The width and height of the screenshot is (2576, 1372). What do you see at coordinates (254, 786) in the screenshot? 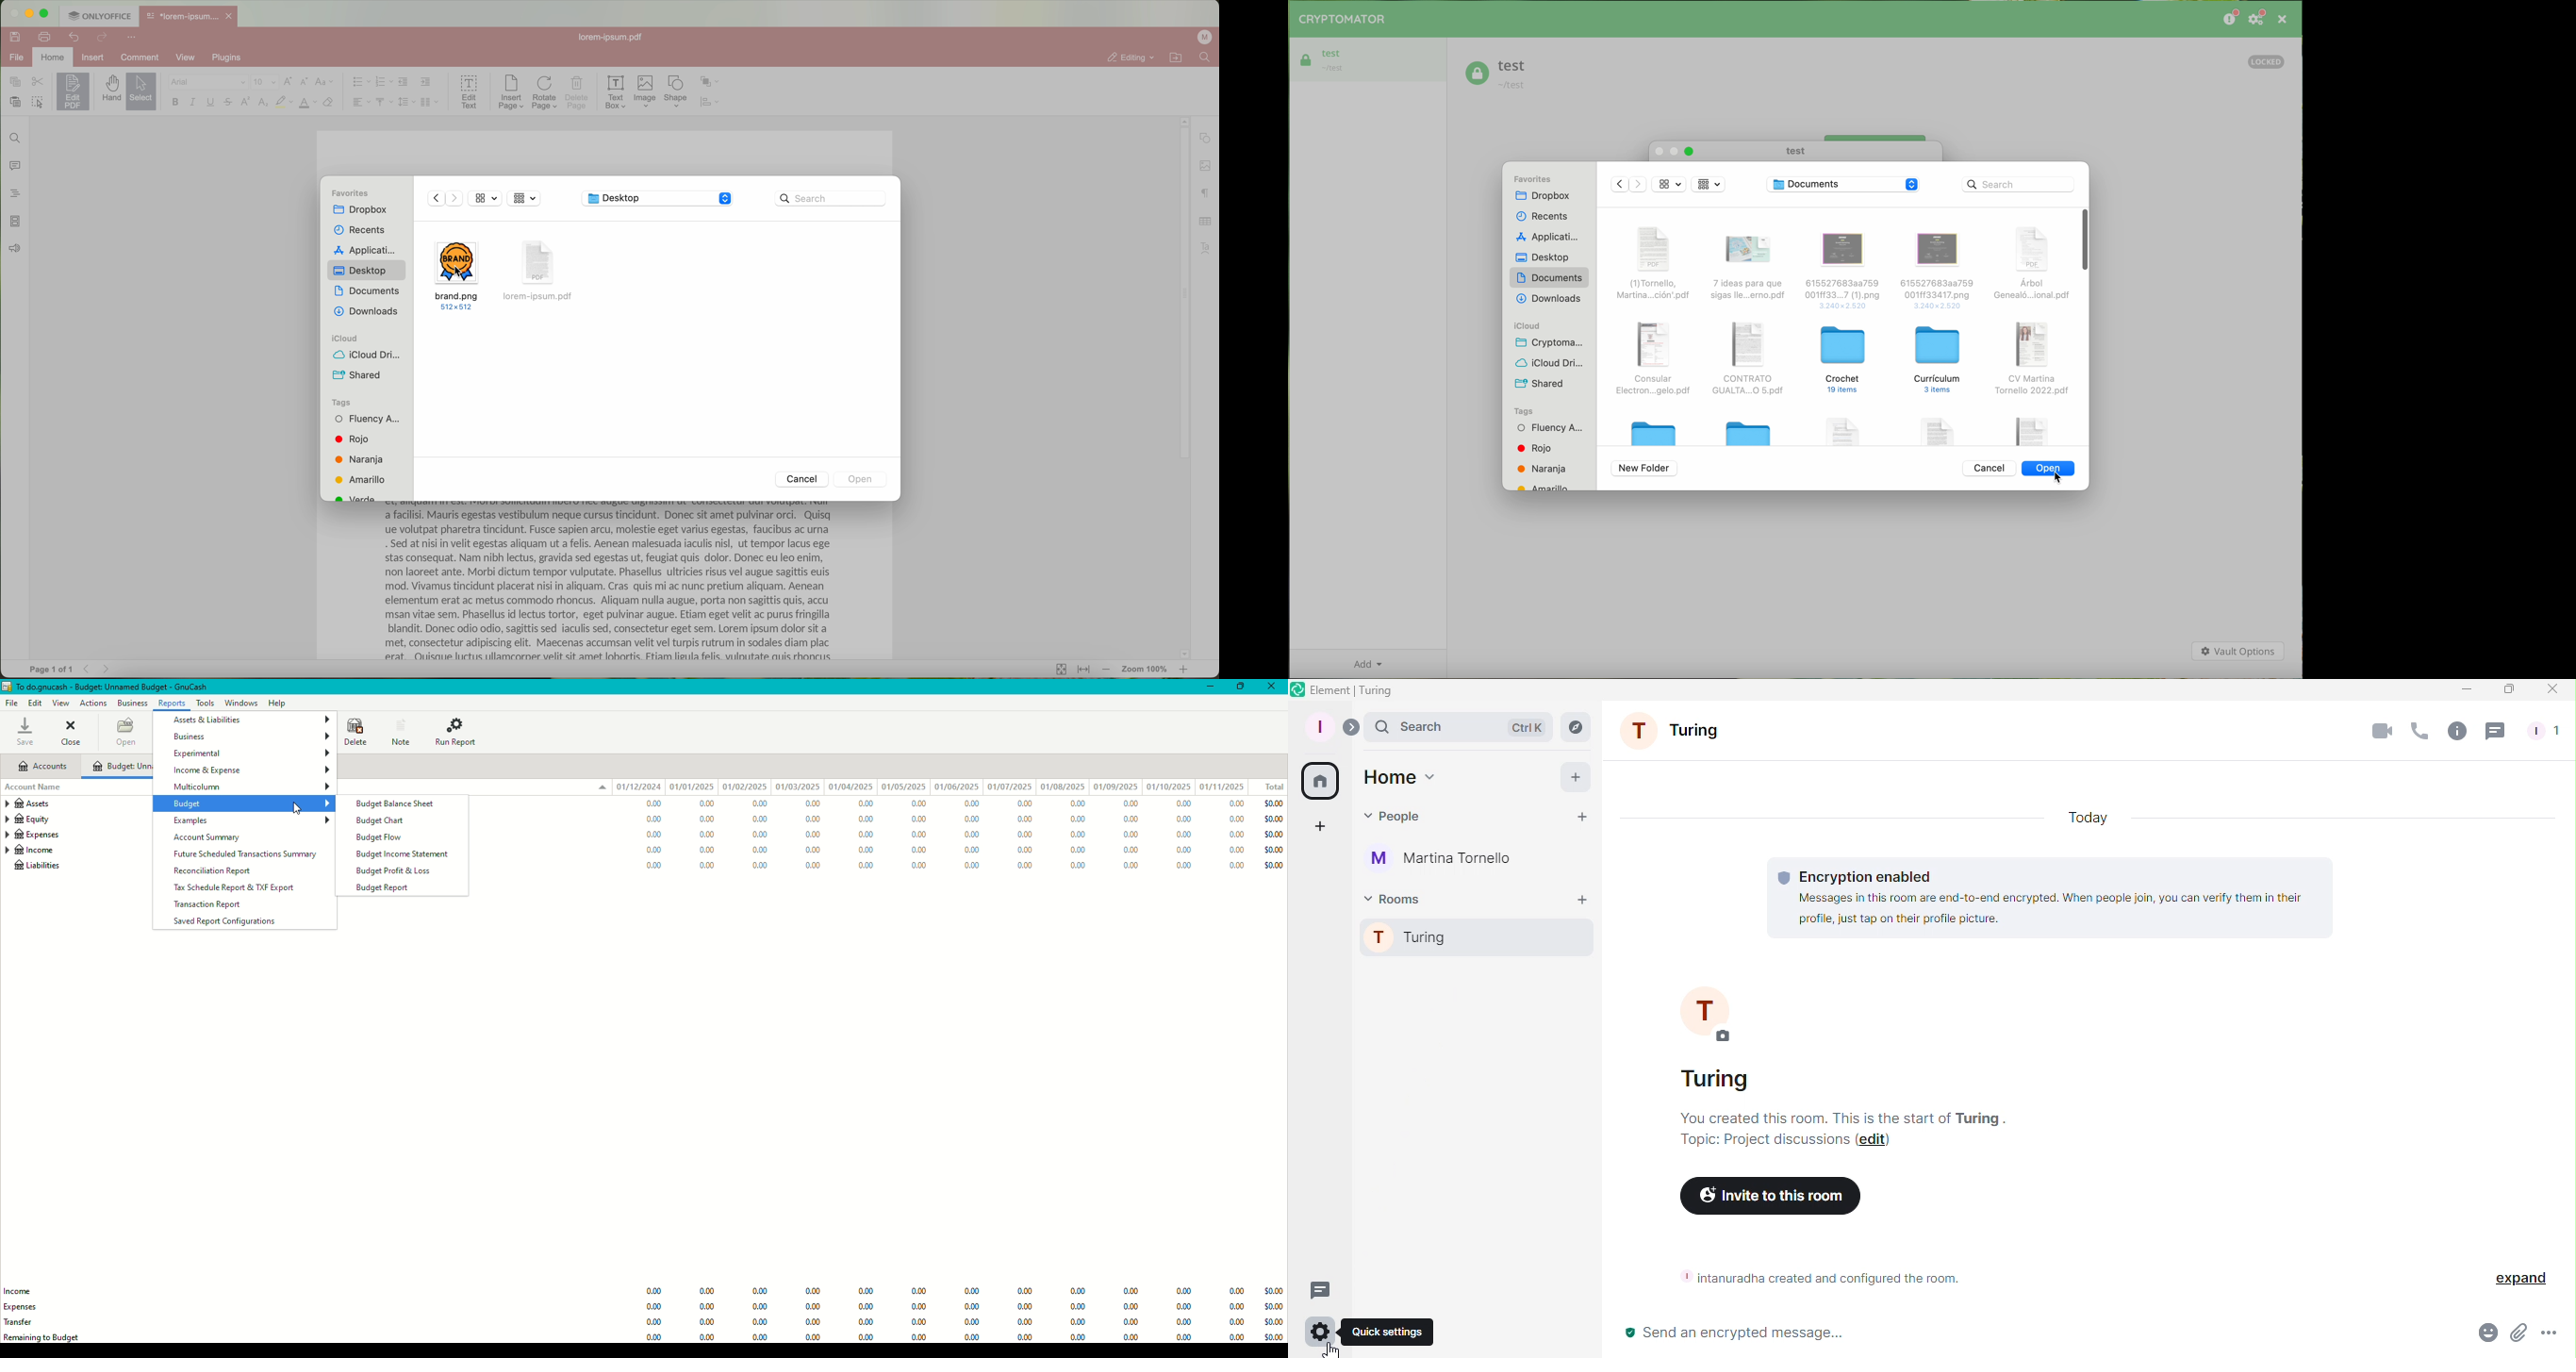
I see `Multicolumn` at bounding box center [254, 786].